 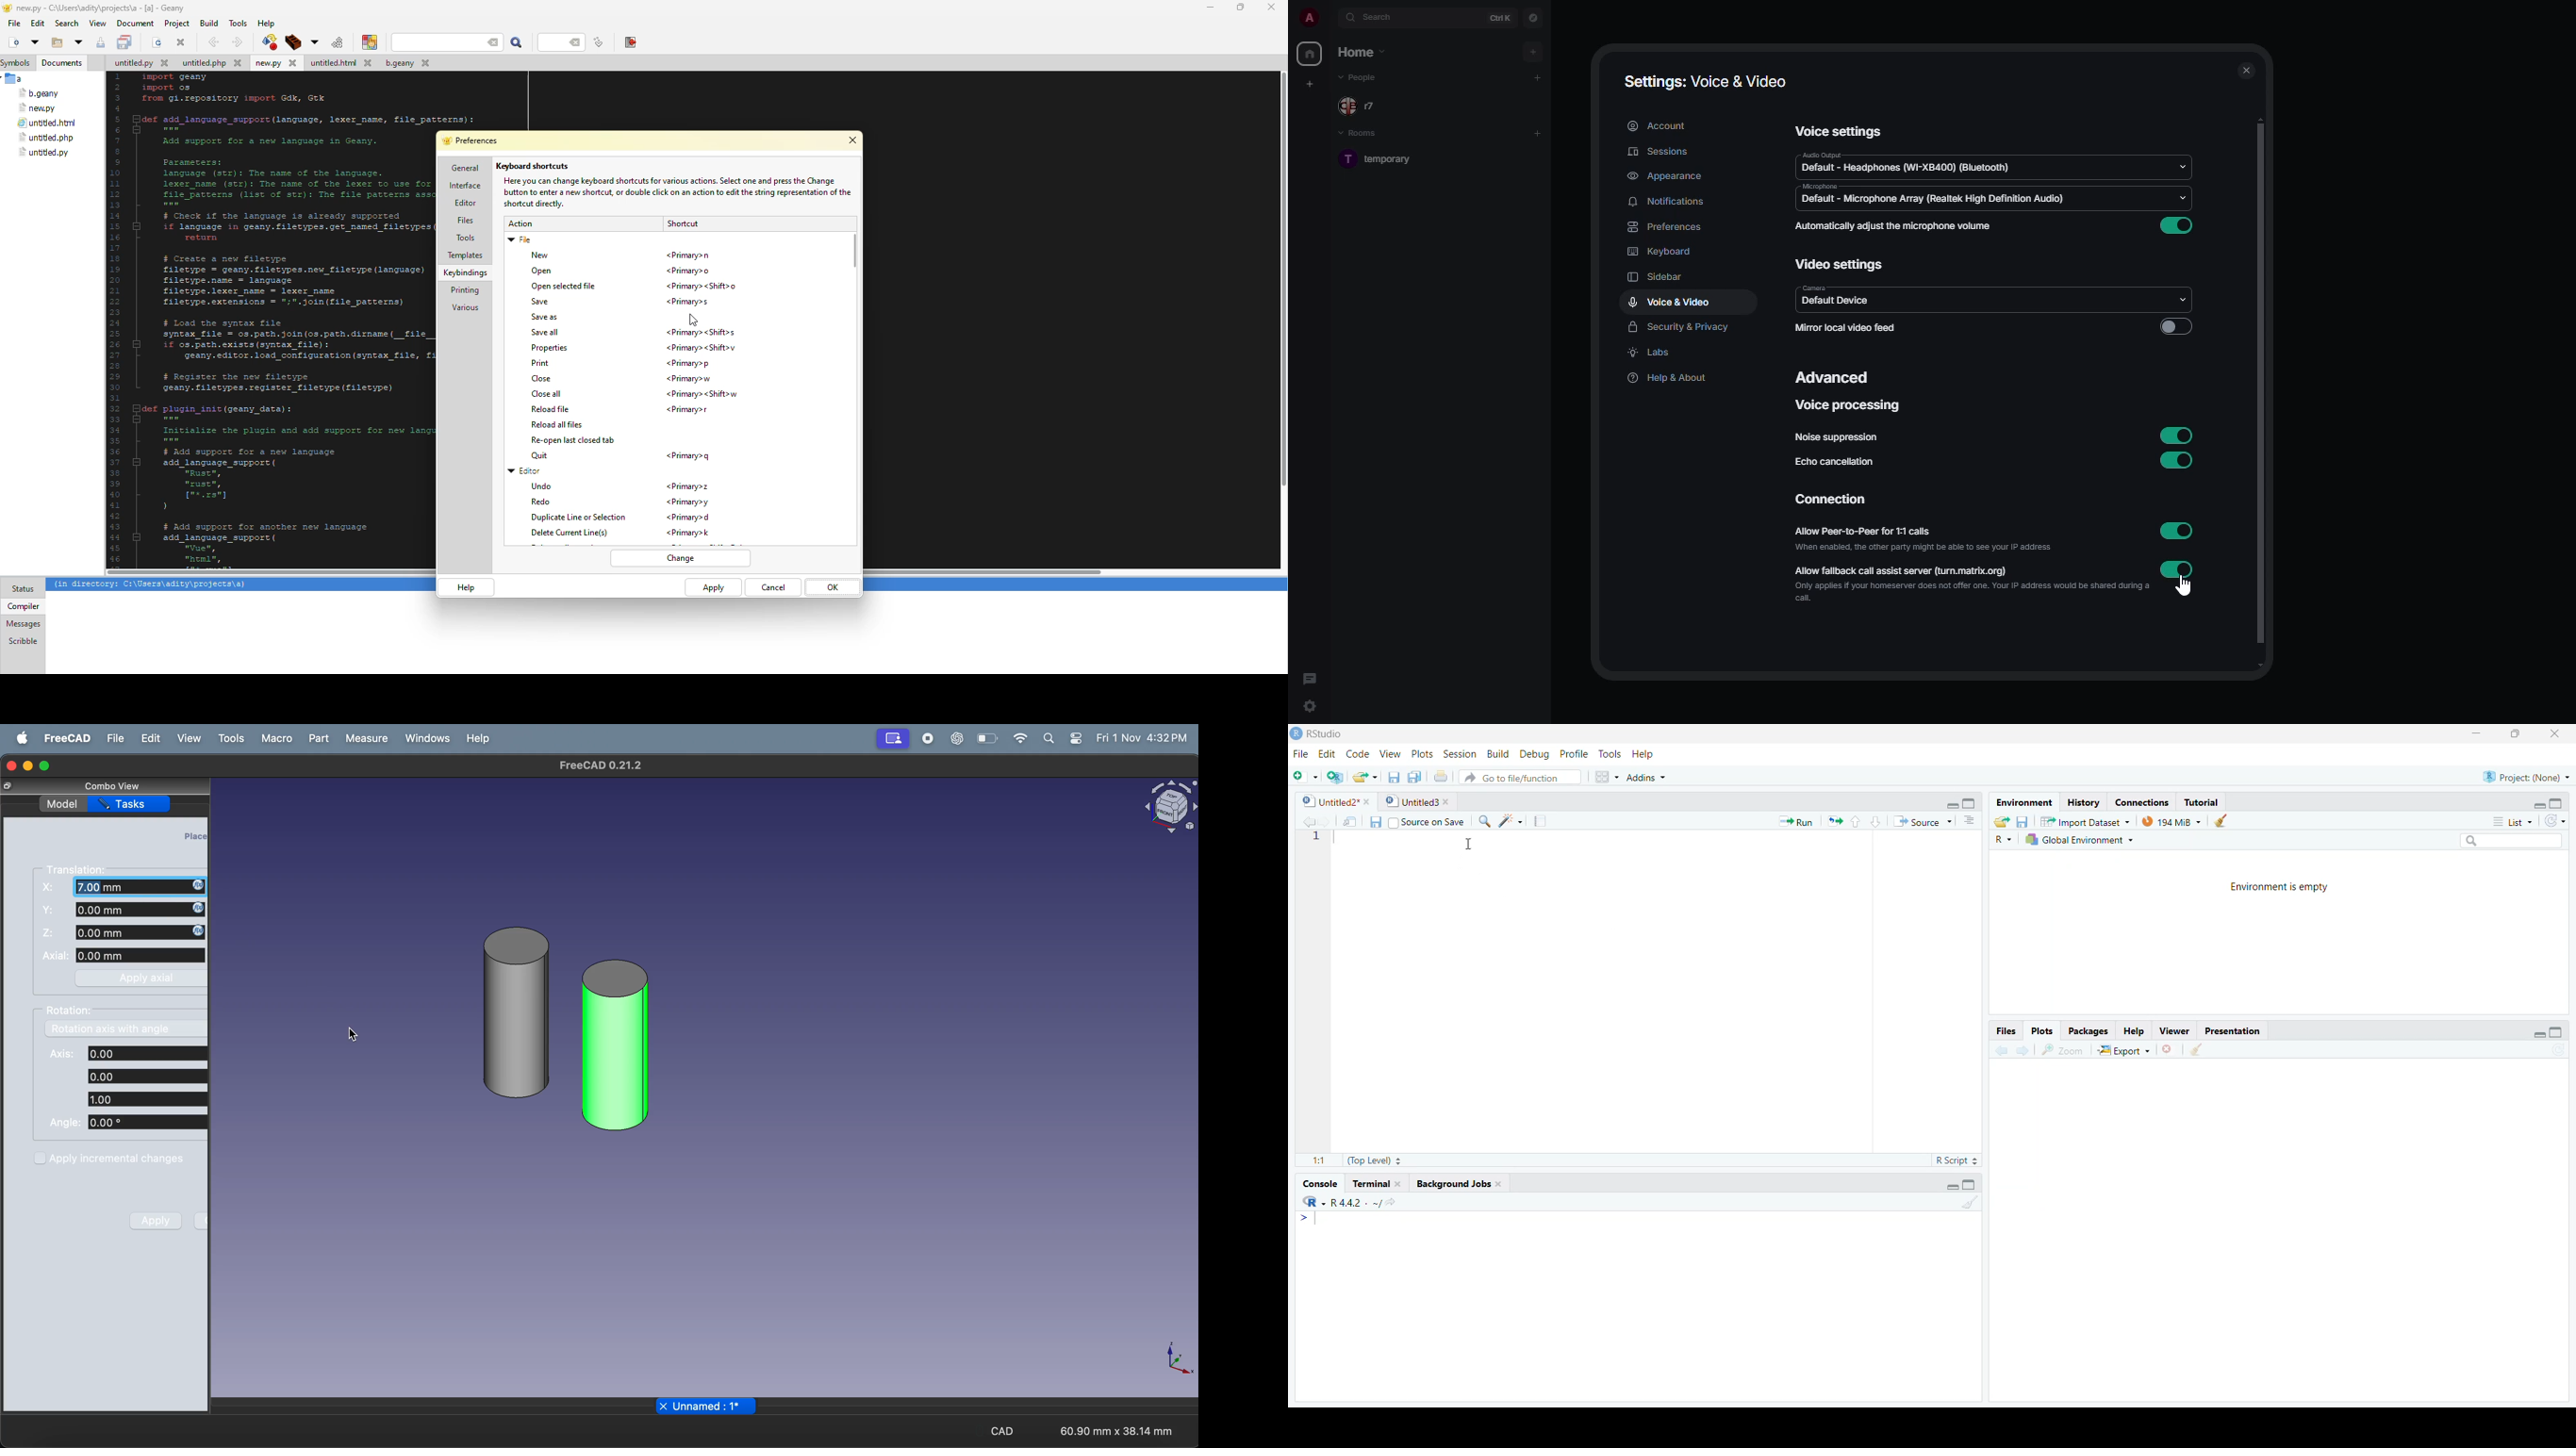 I want to click on Cleaner, so click(x=1970, y=1204).